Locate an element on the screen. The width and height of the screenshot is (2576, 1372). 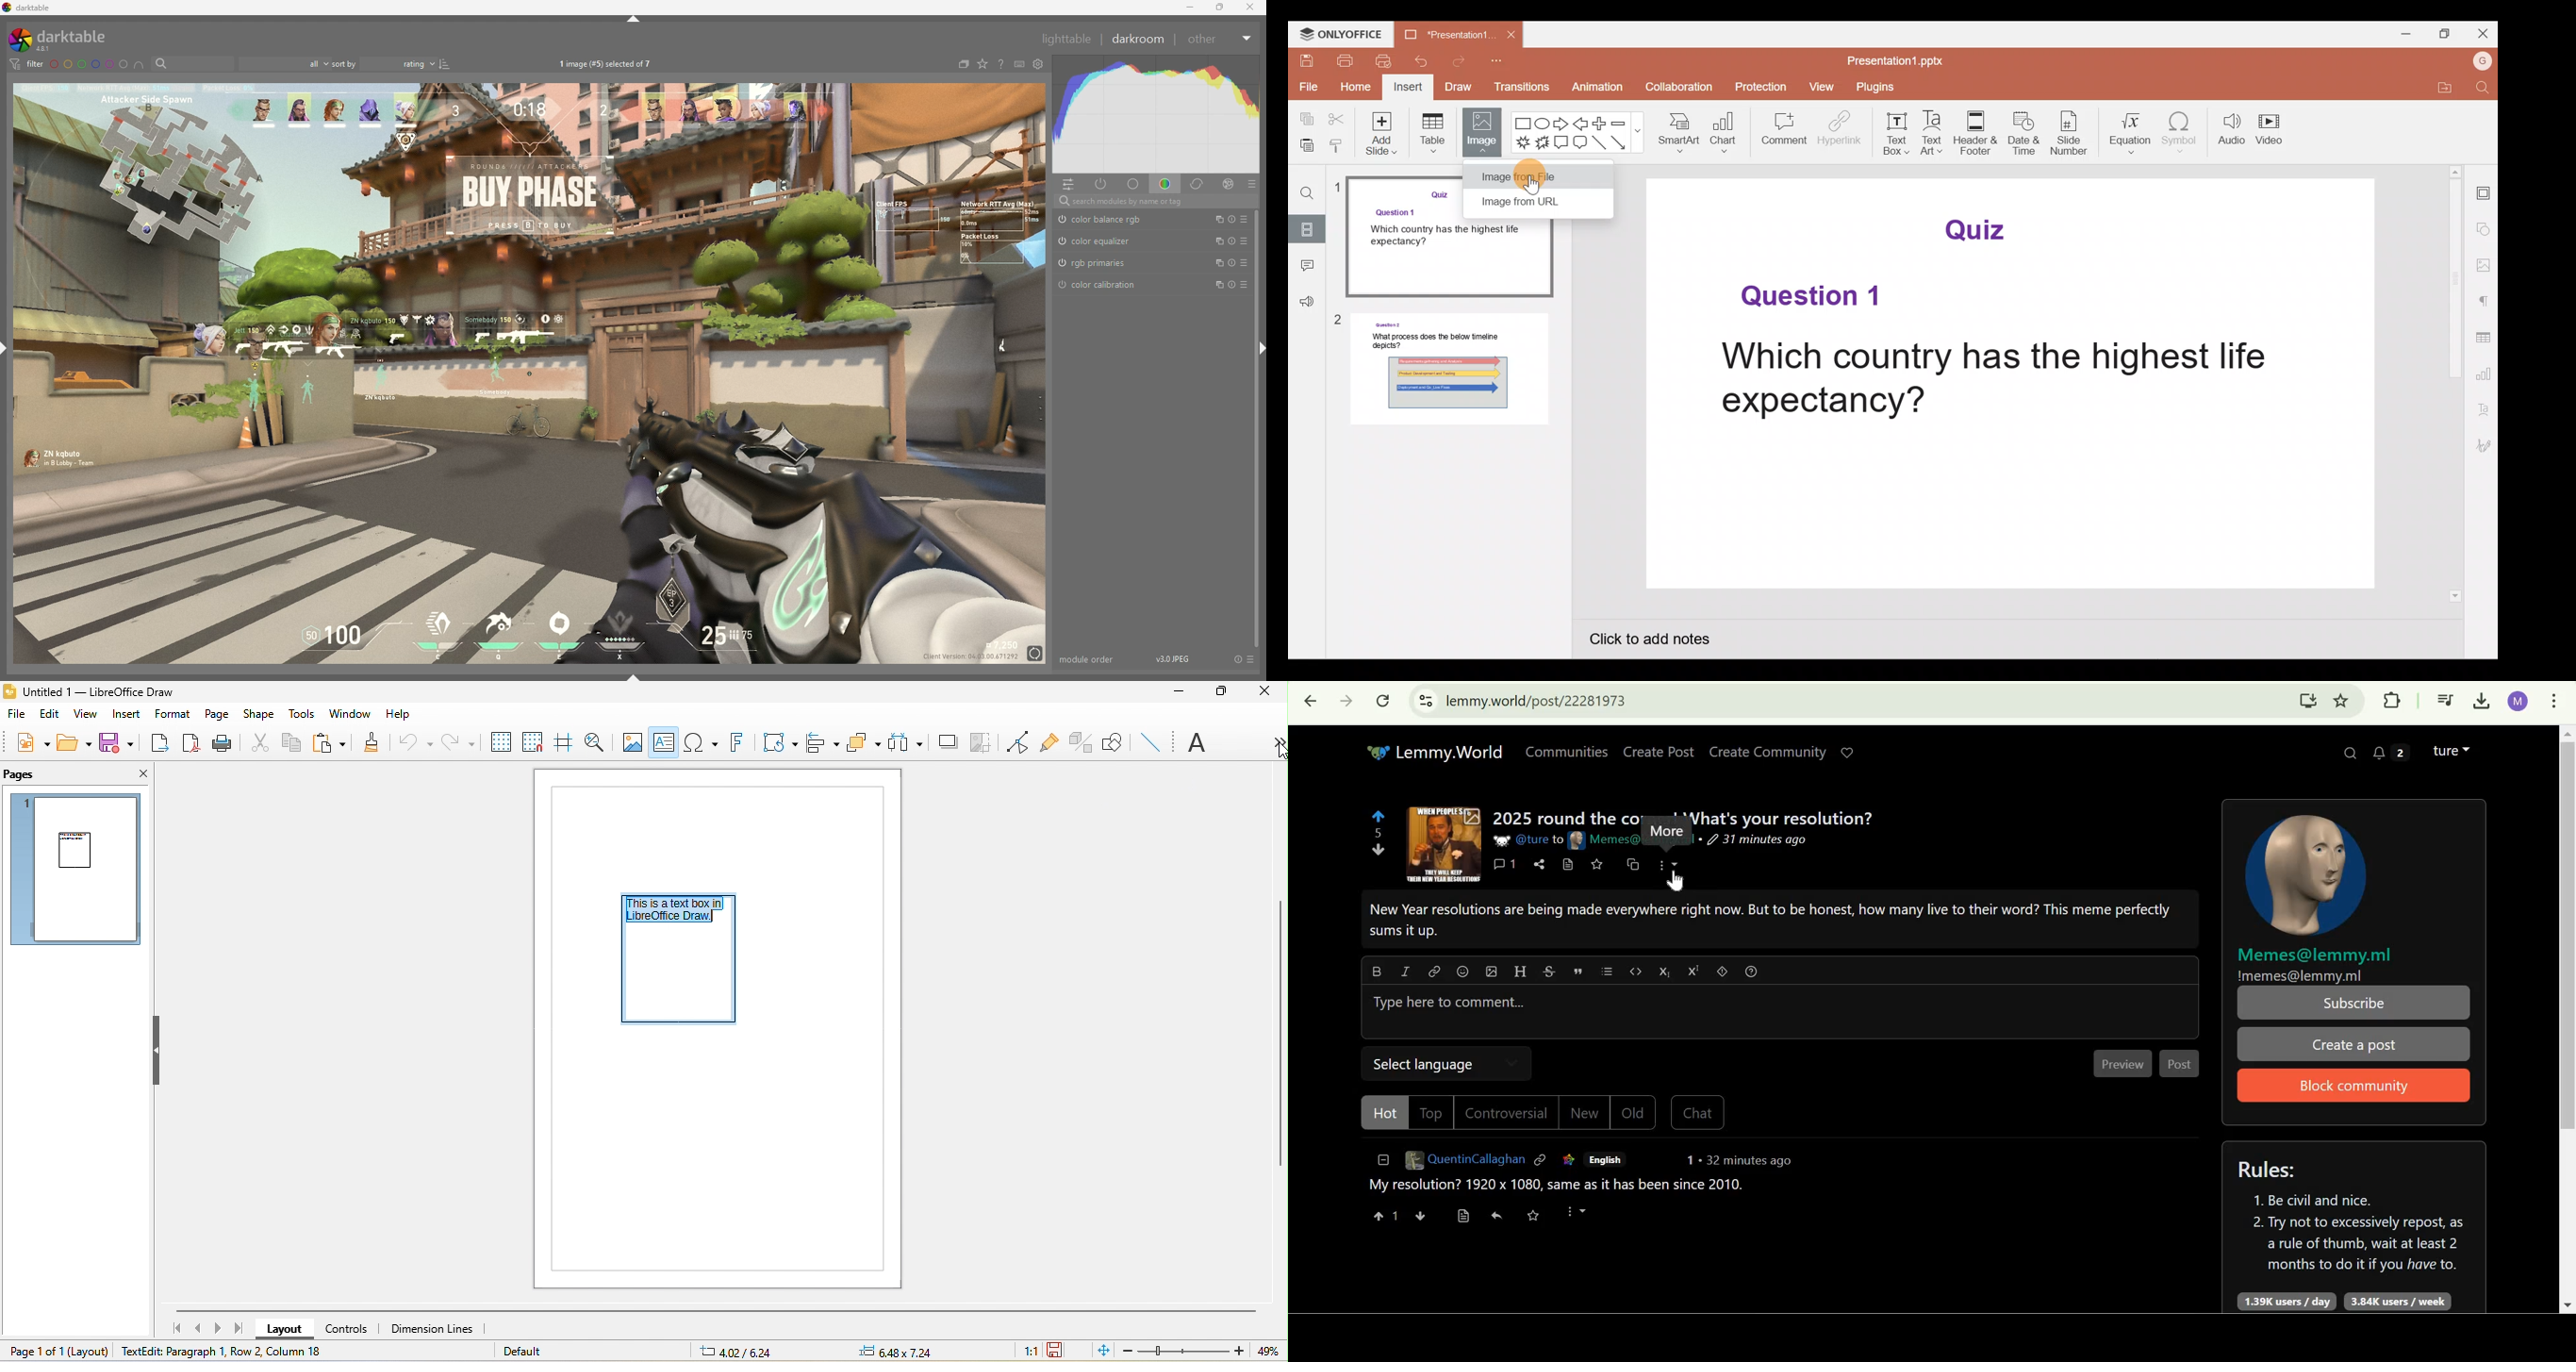
more is located at coordinates (1665, 864).